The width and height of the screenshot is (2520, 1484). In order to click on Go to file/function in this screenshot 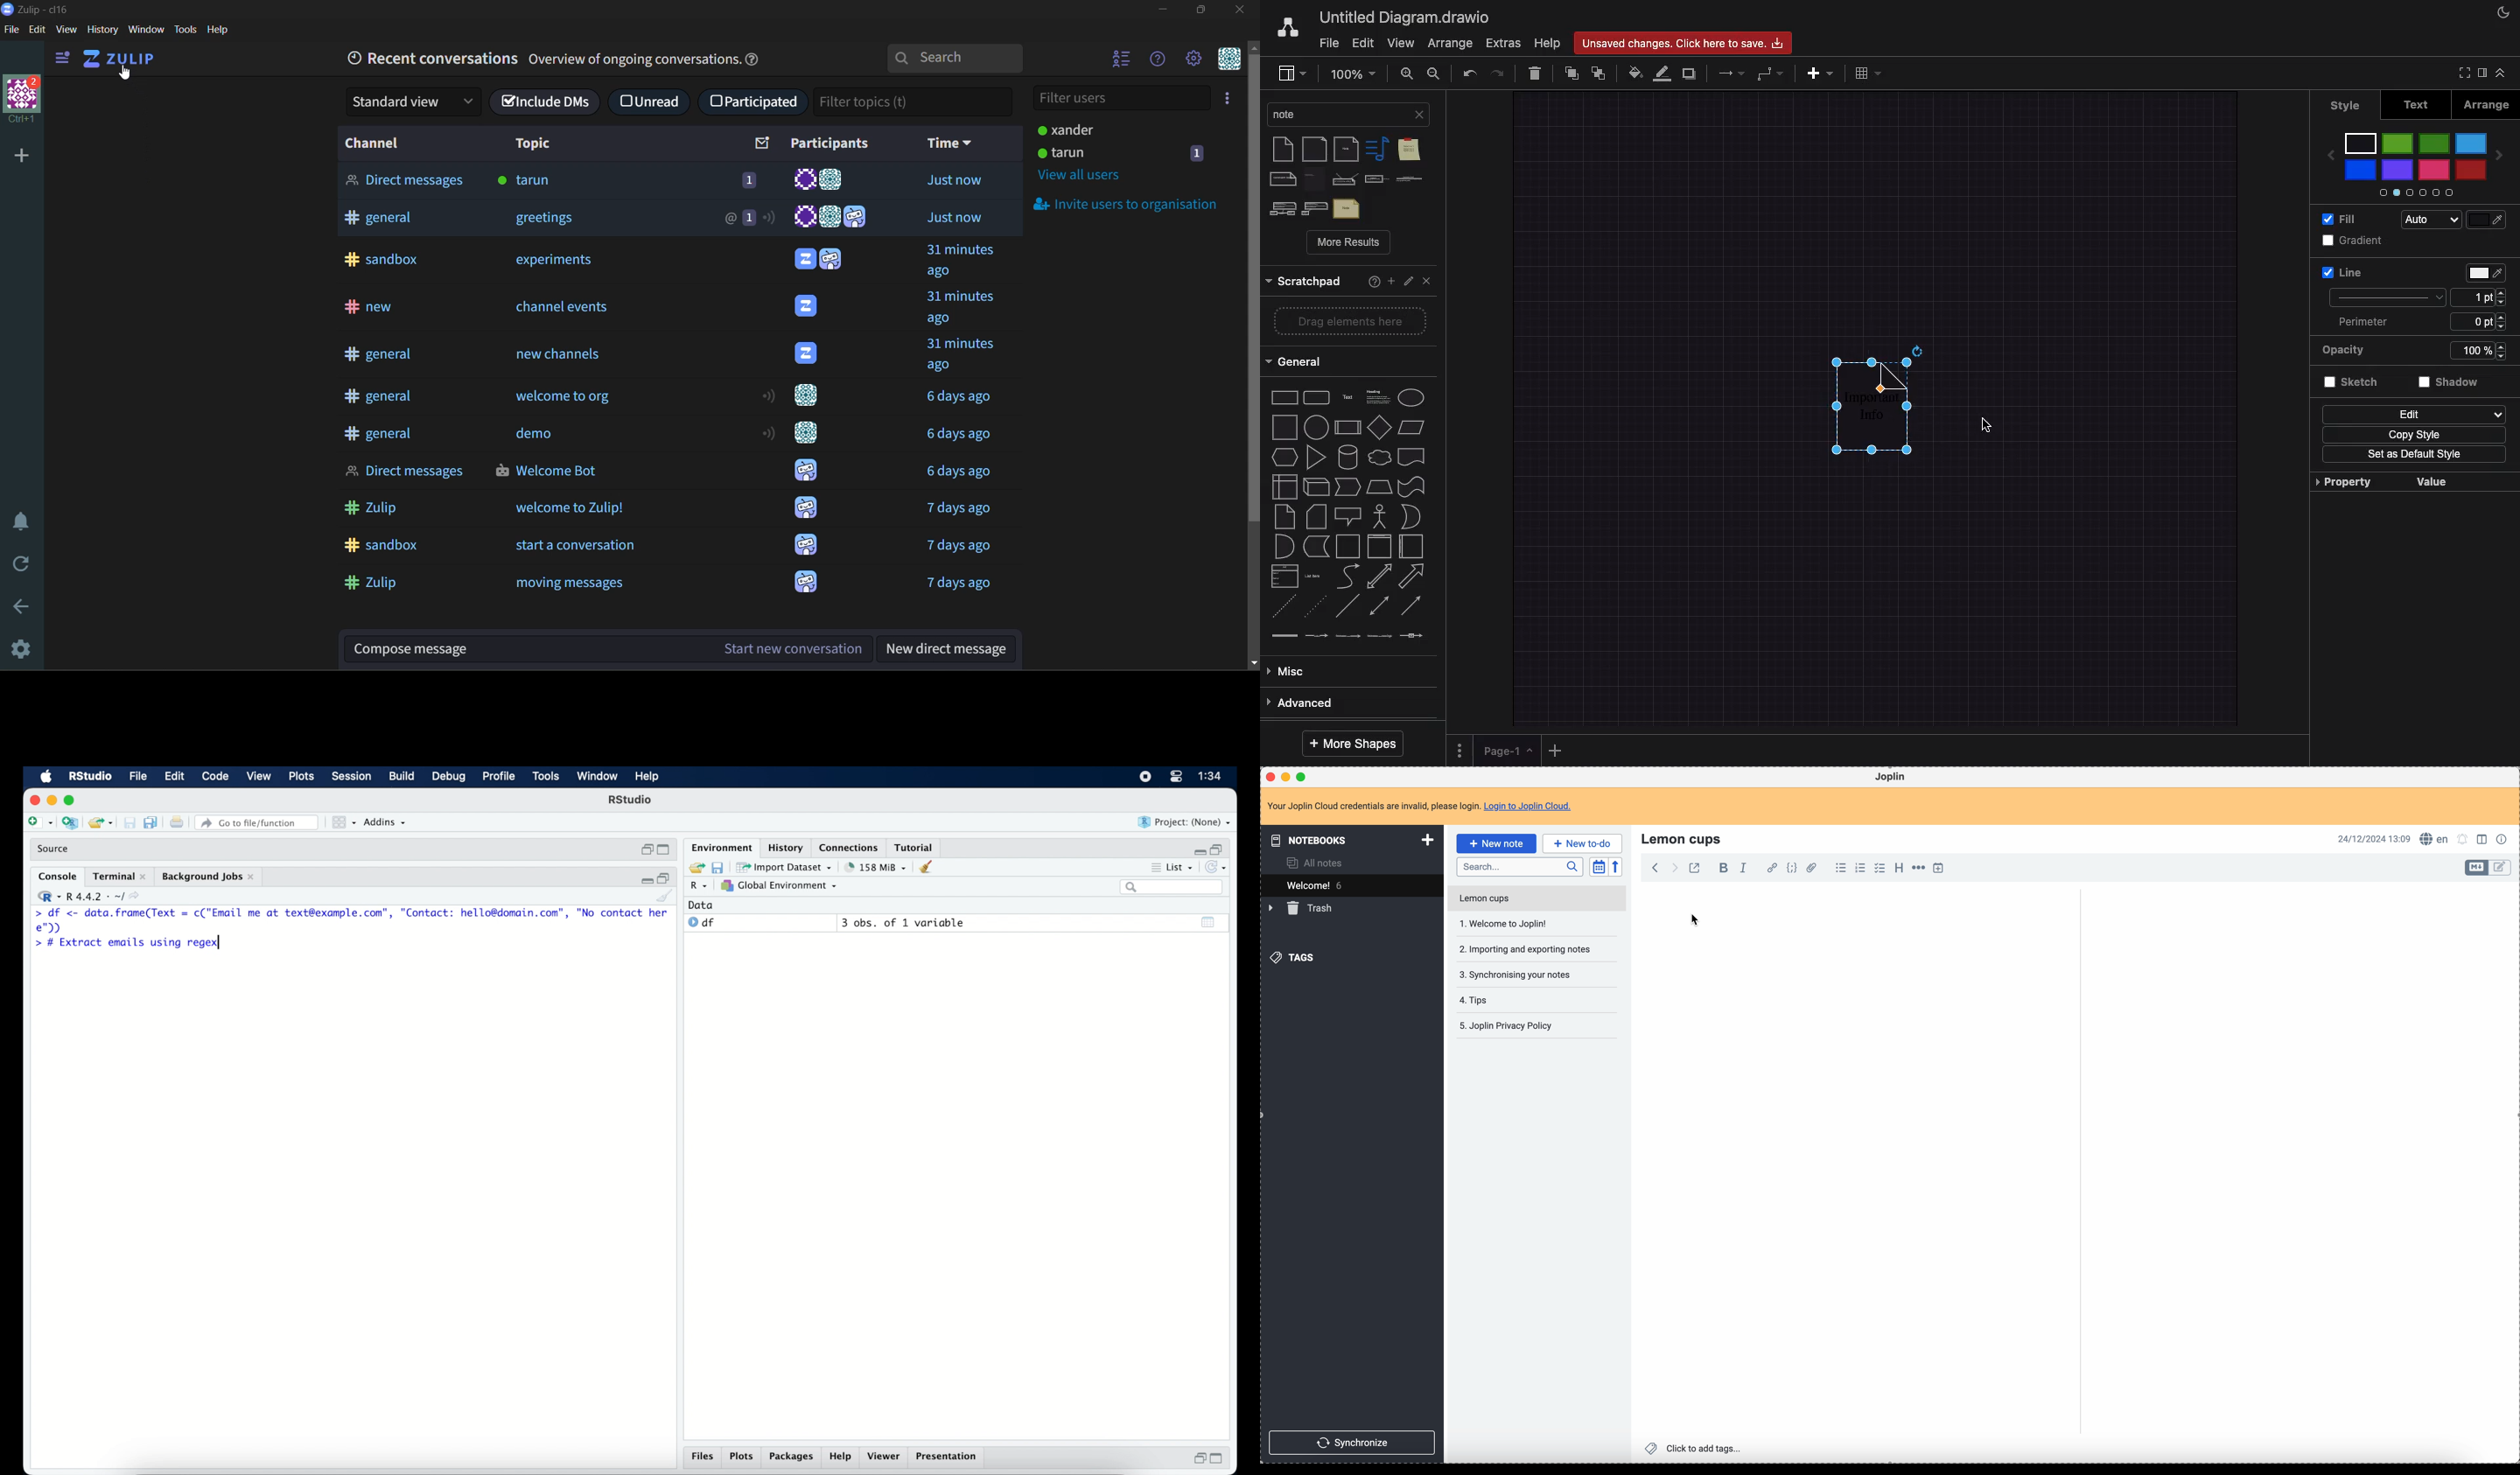, I will do `click(257, 822)`.